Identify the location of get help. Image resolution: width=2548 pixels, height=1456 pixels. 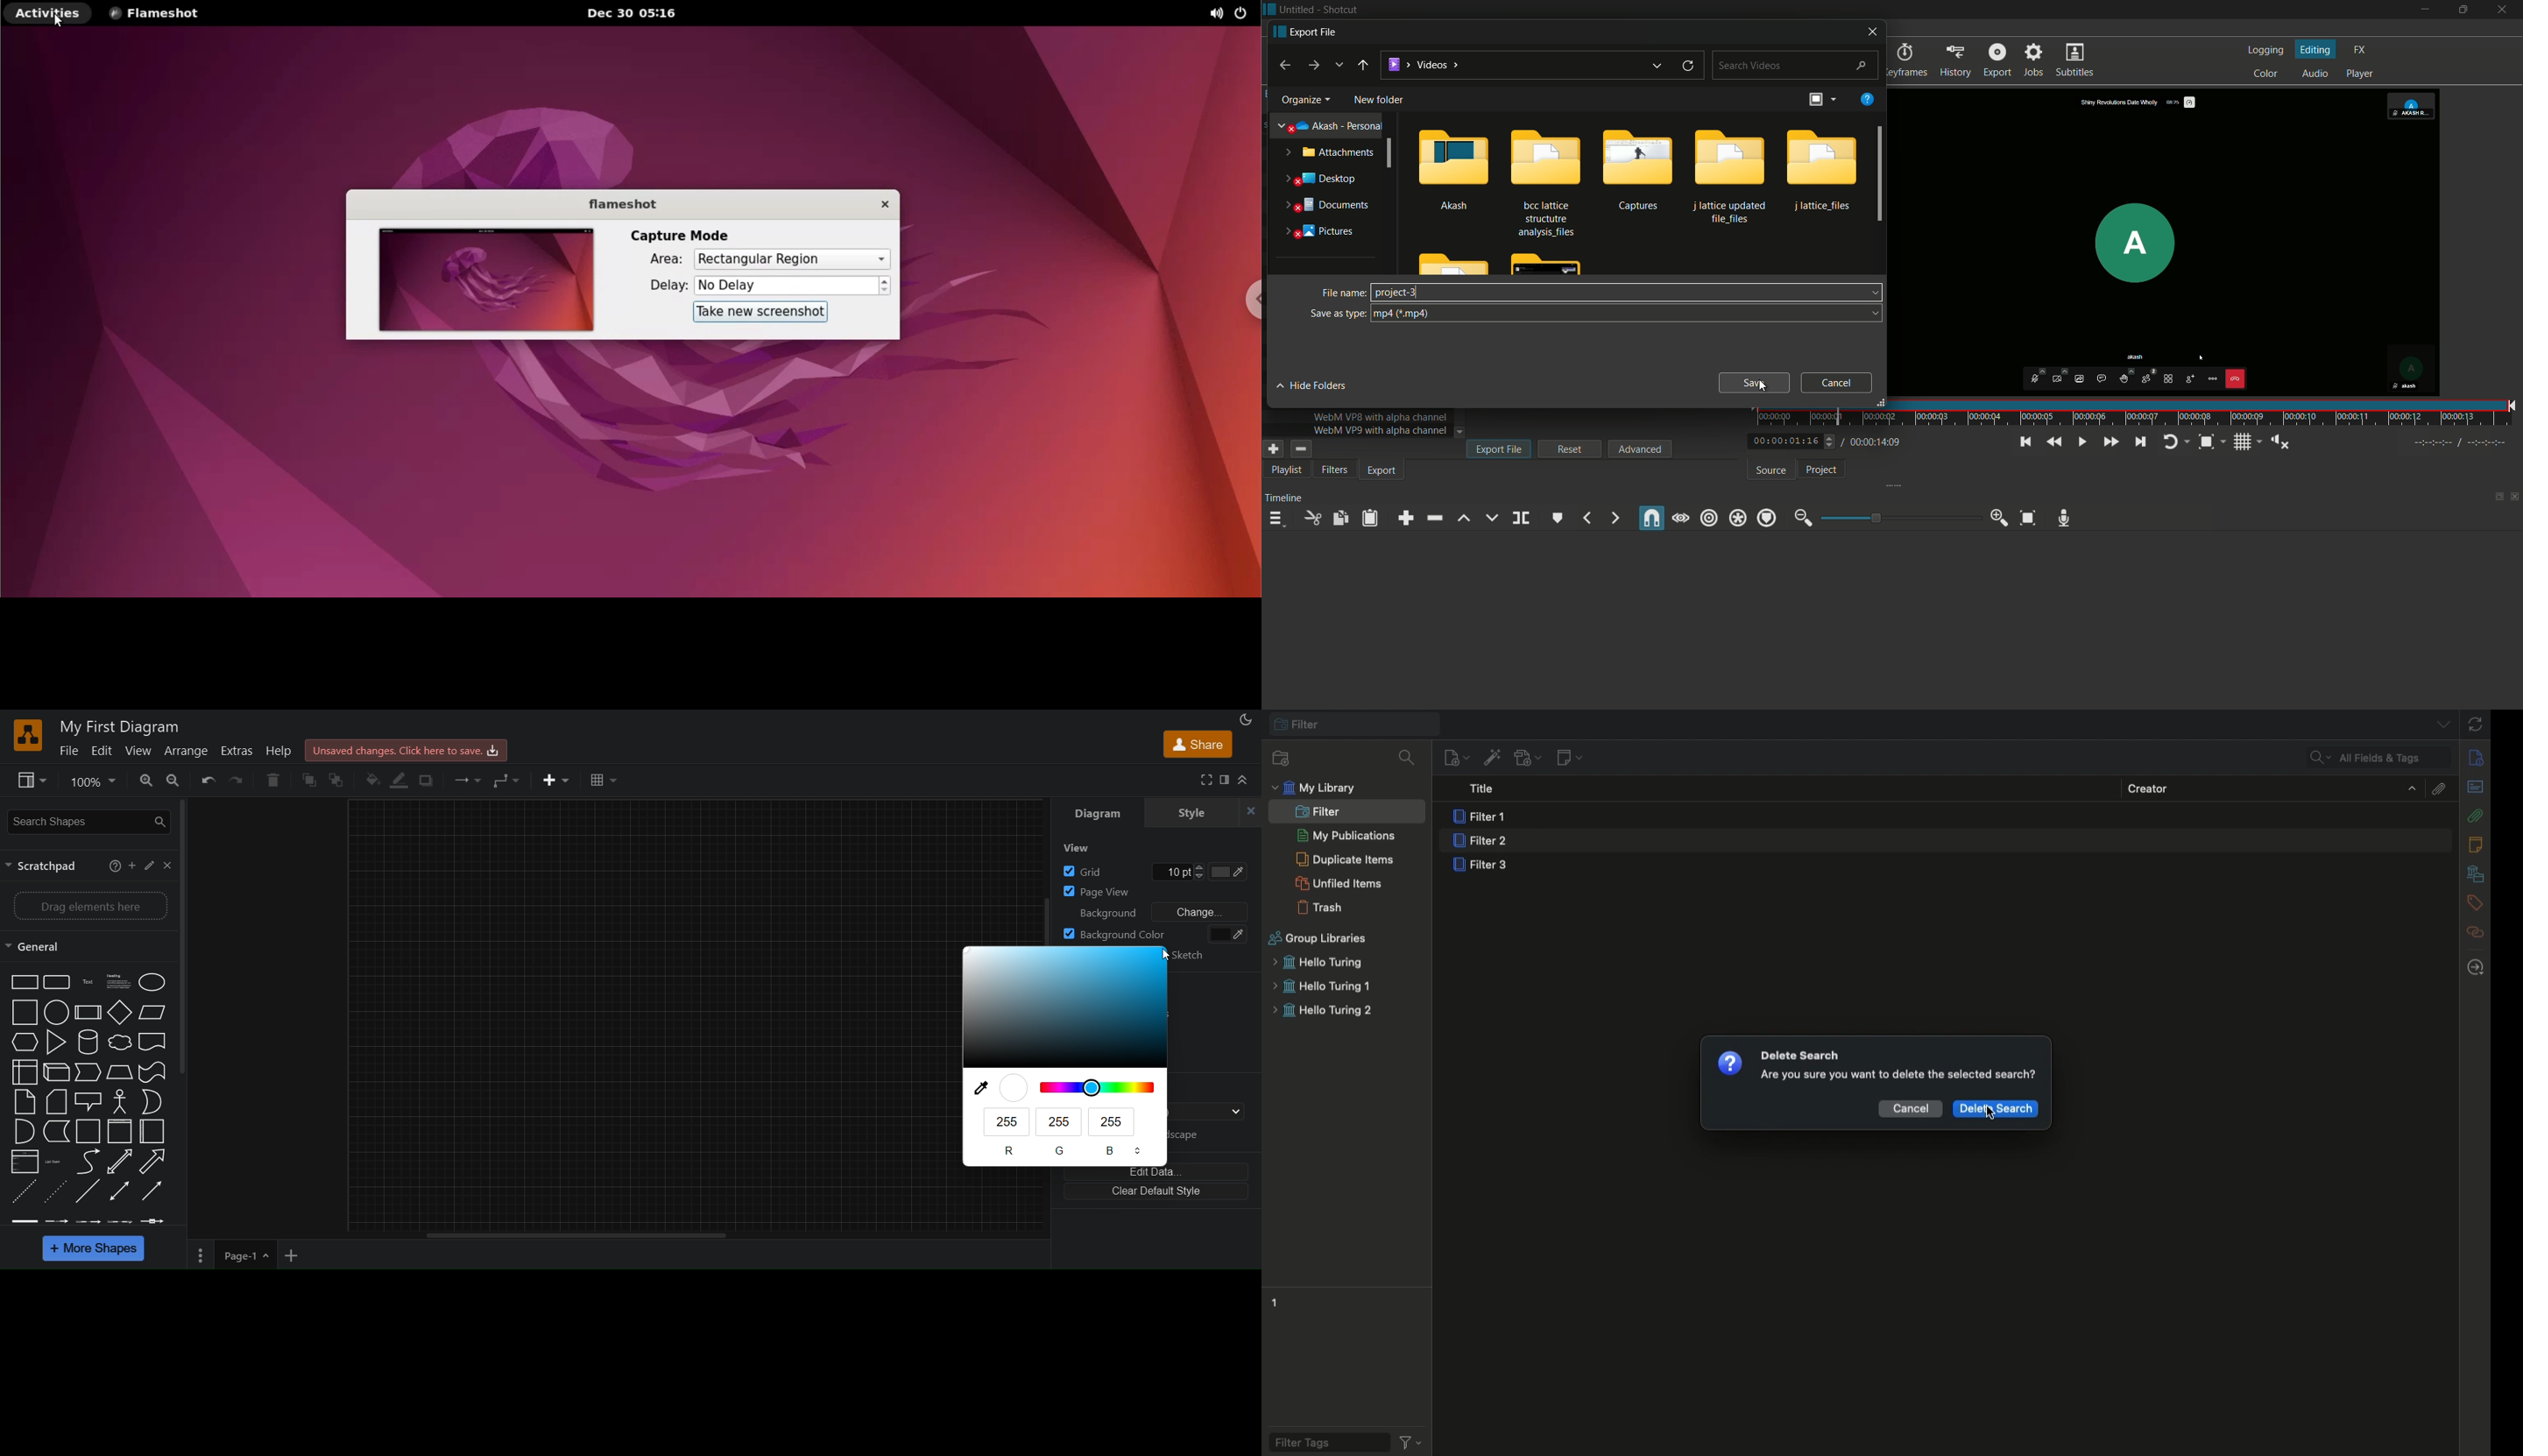
(1867, 99).